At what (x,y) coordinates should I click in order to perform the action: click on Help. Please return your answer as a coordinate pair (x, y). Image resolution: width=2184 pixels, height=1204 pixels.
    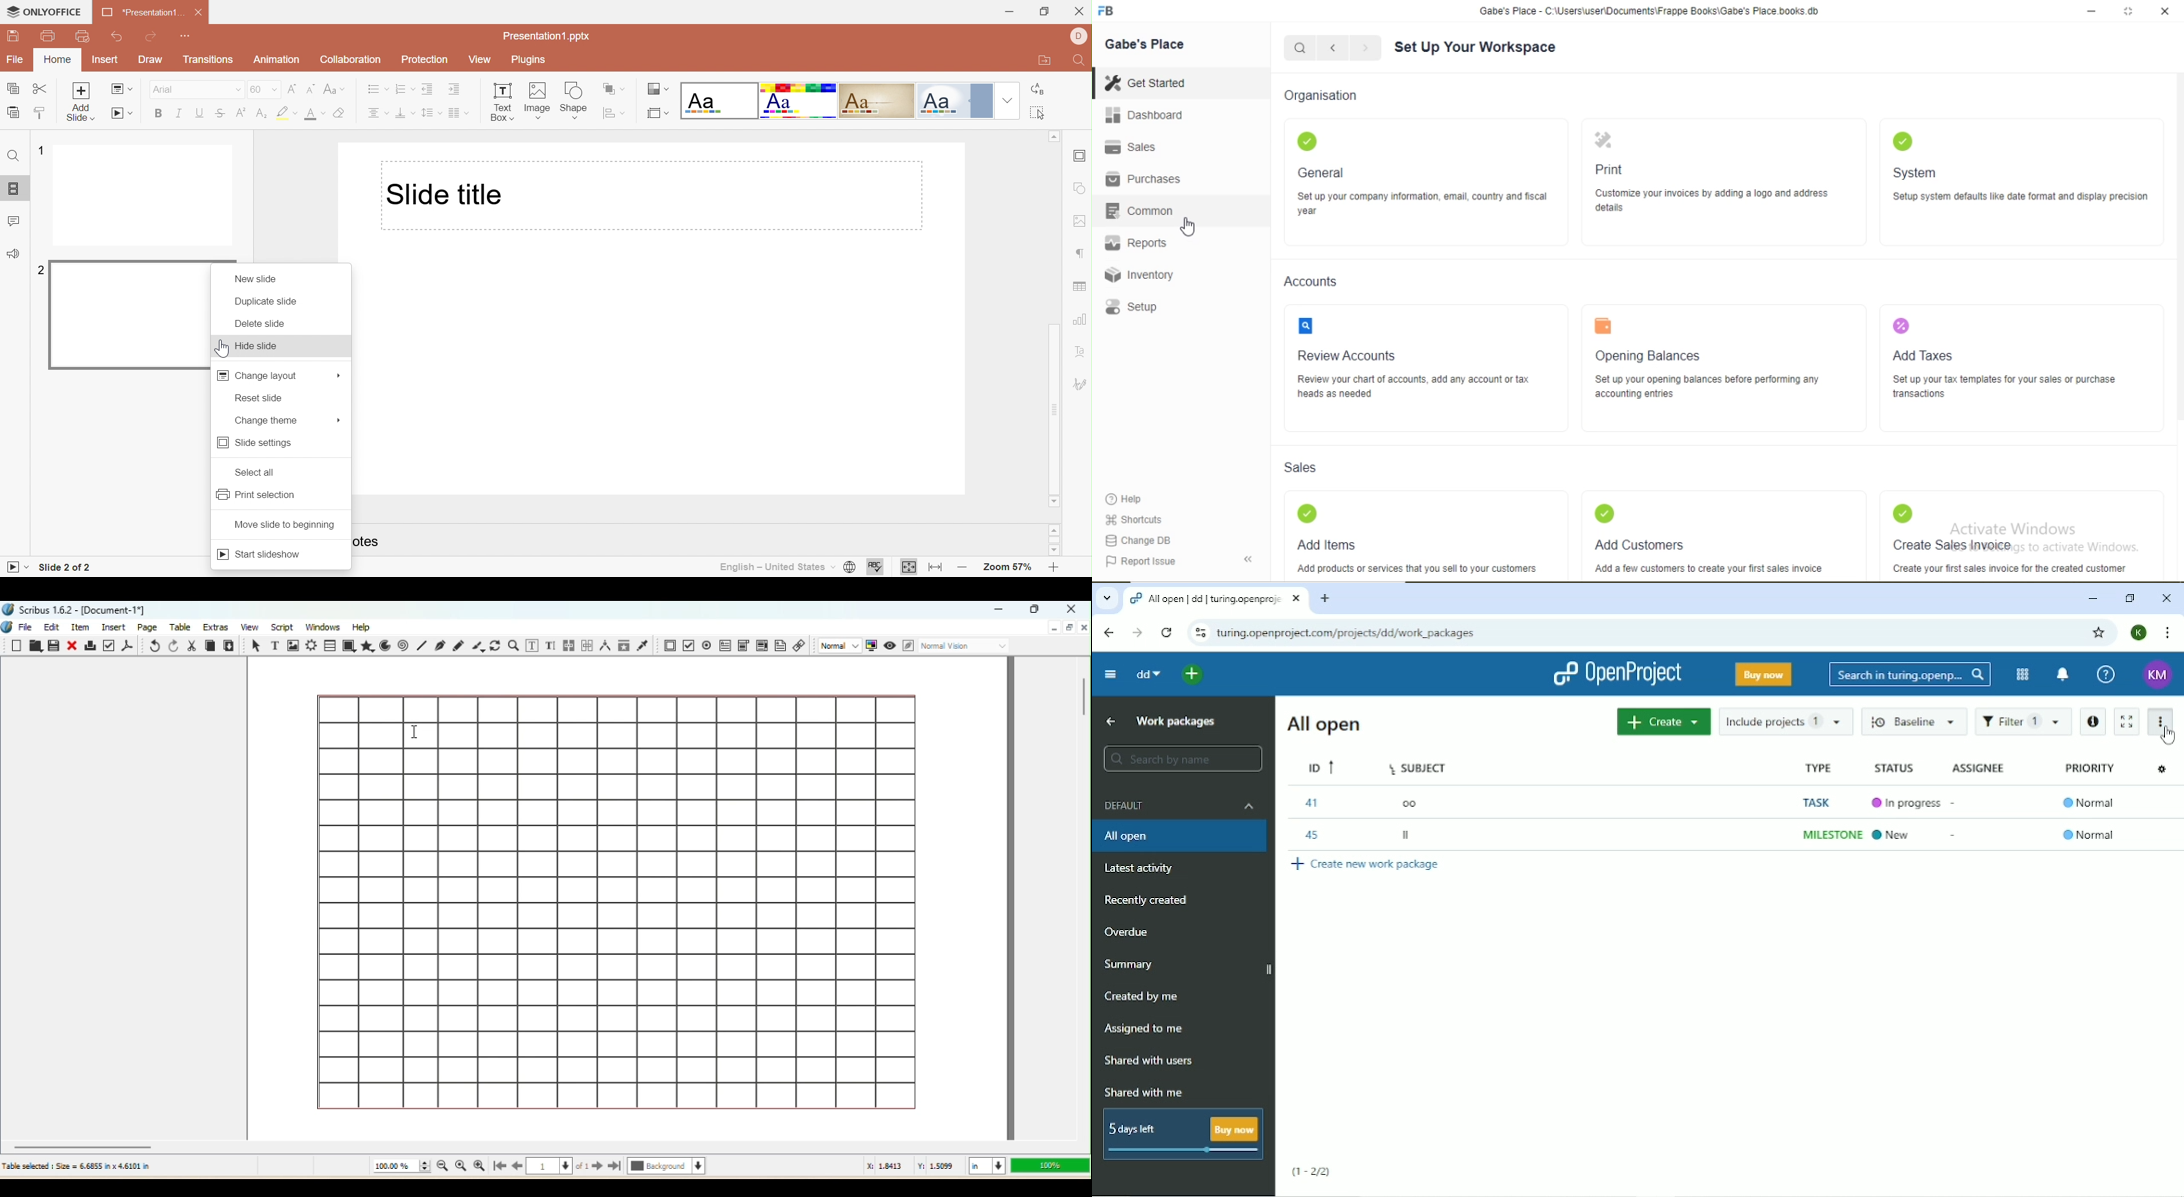
    Looking at the image, I should click on (1125, 499).